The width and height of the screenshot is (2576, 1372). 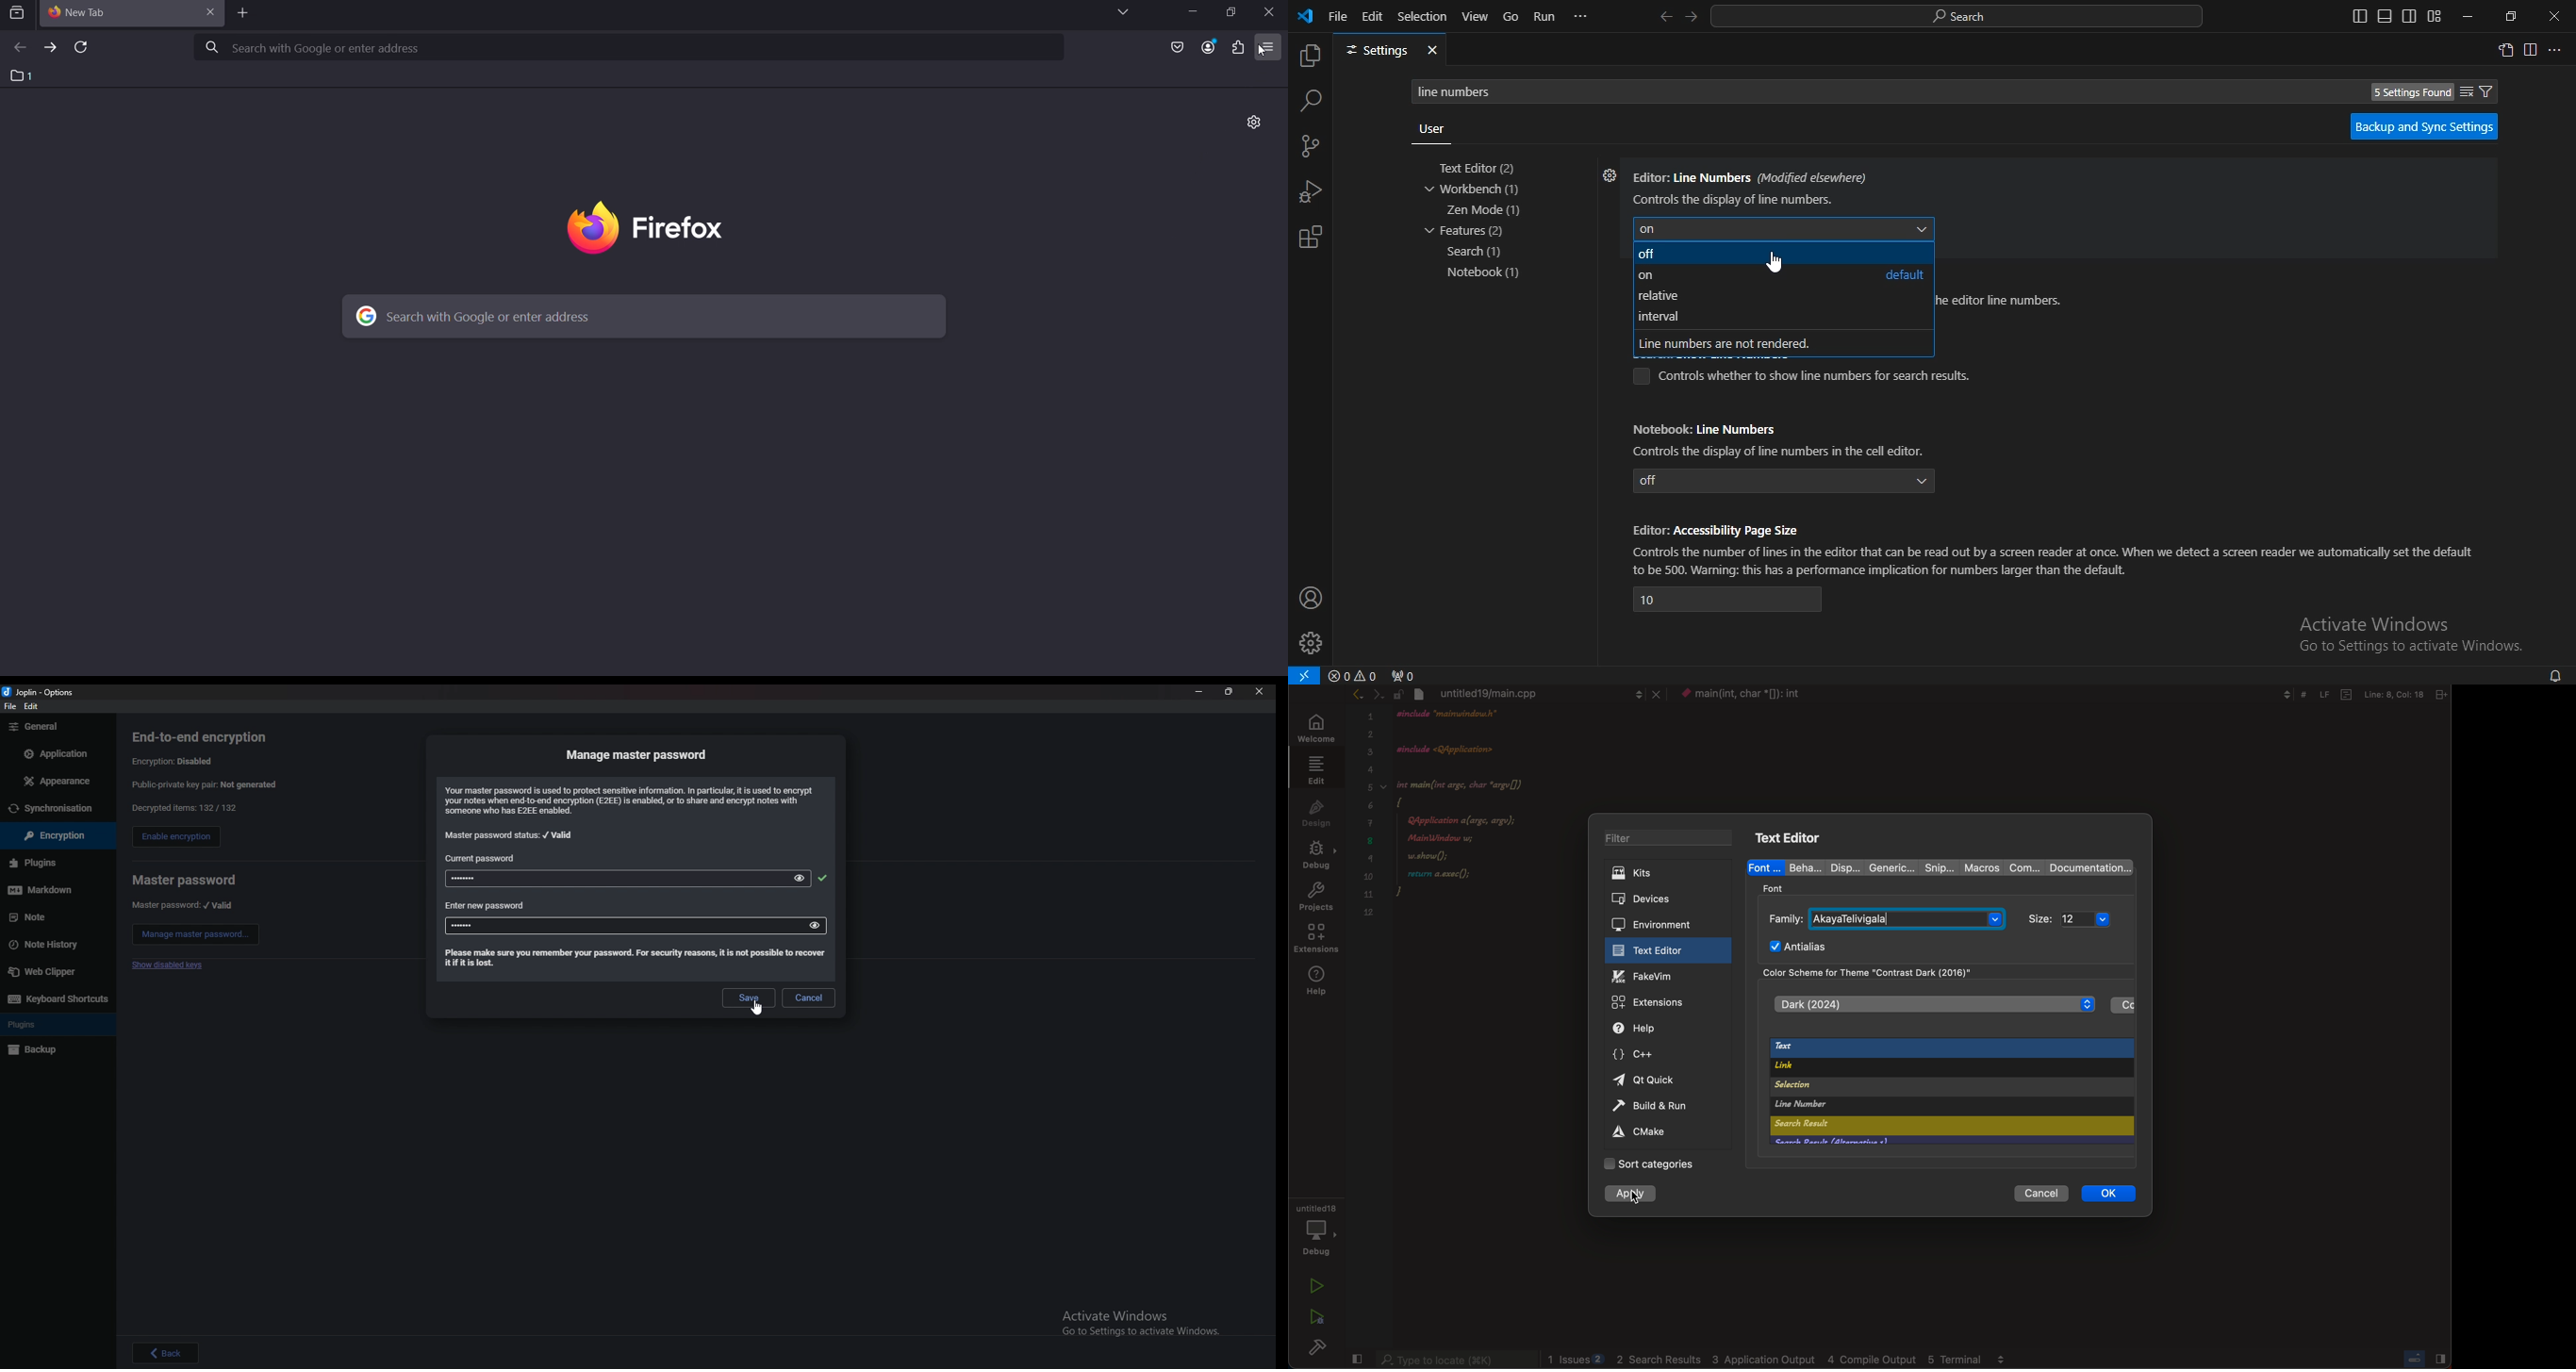 What do you see at coordinates (1309, 148) in the screenshot?
I see `source control` at bounding box center [1309, 148].